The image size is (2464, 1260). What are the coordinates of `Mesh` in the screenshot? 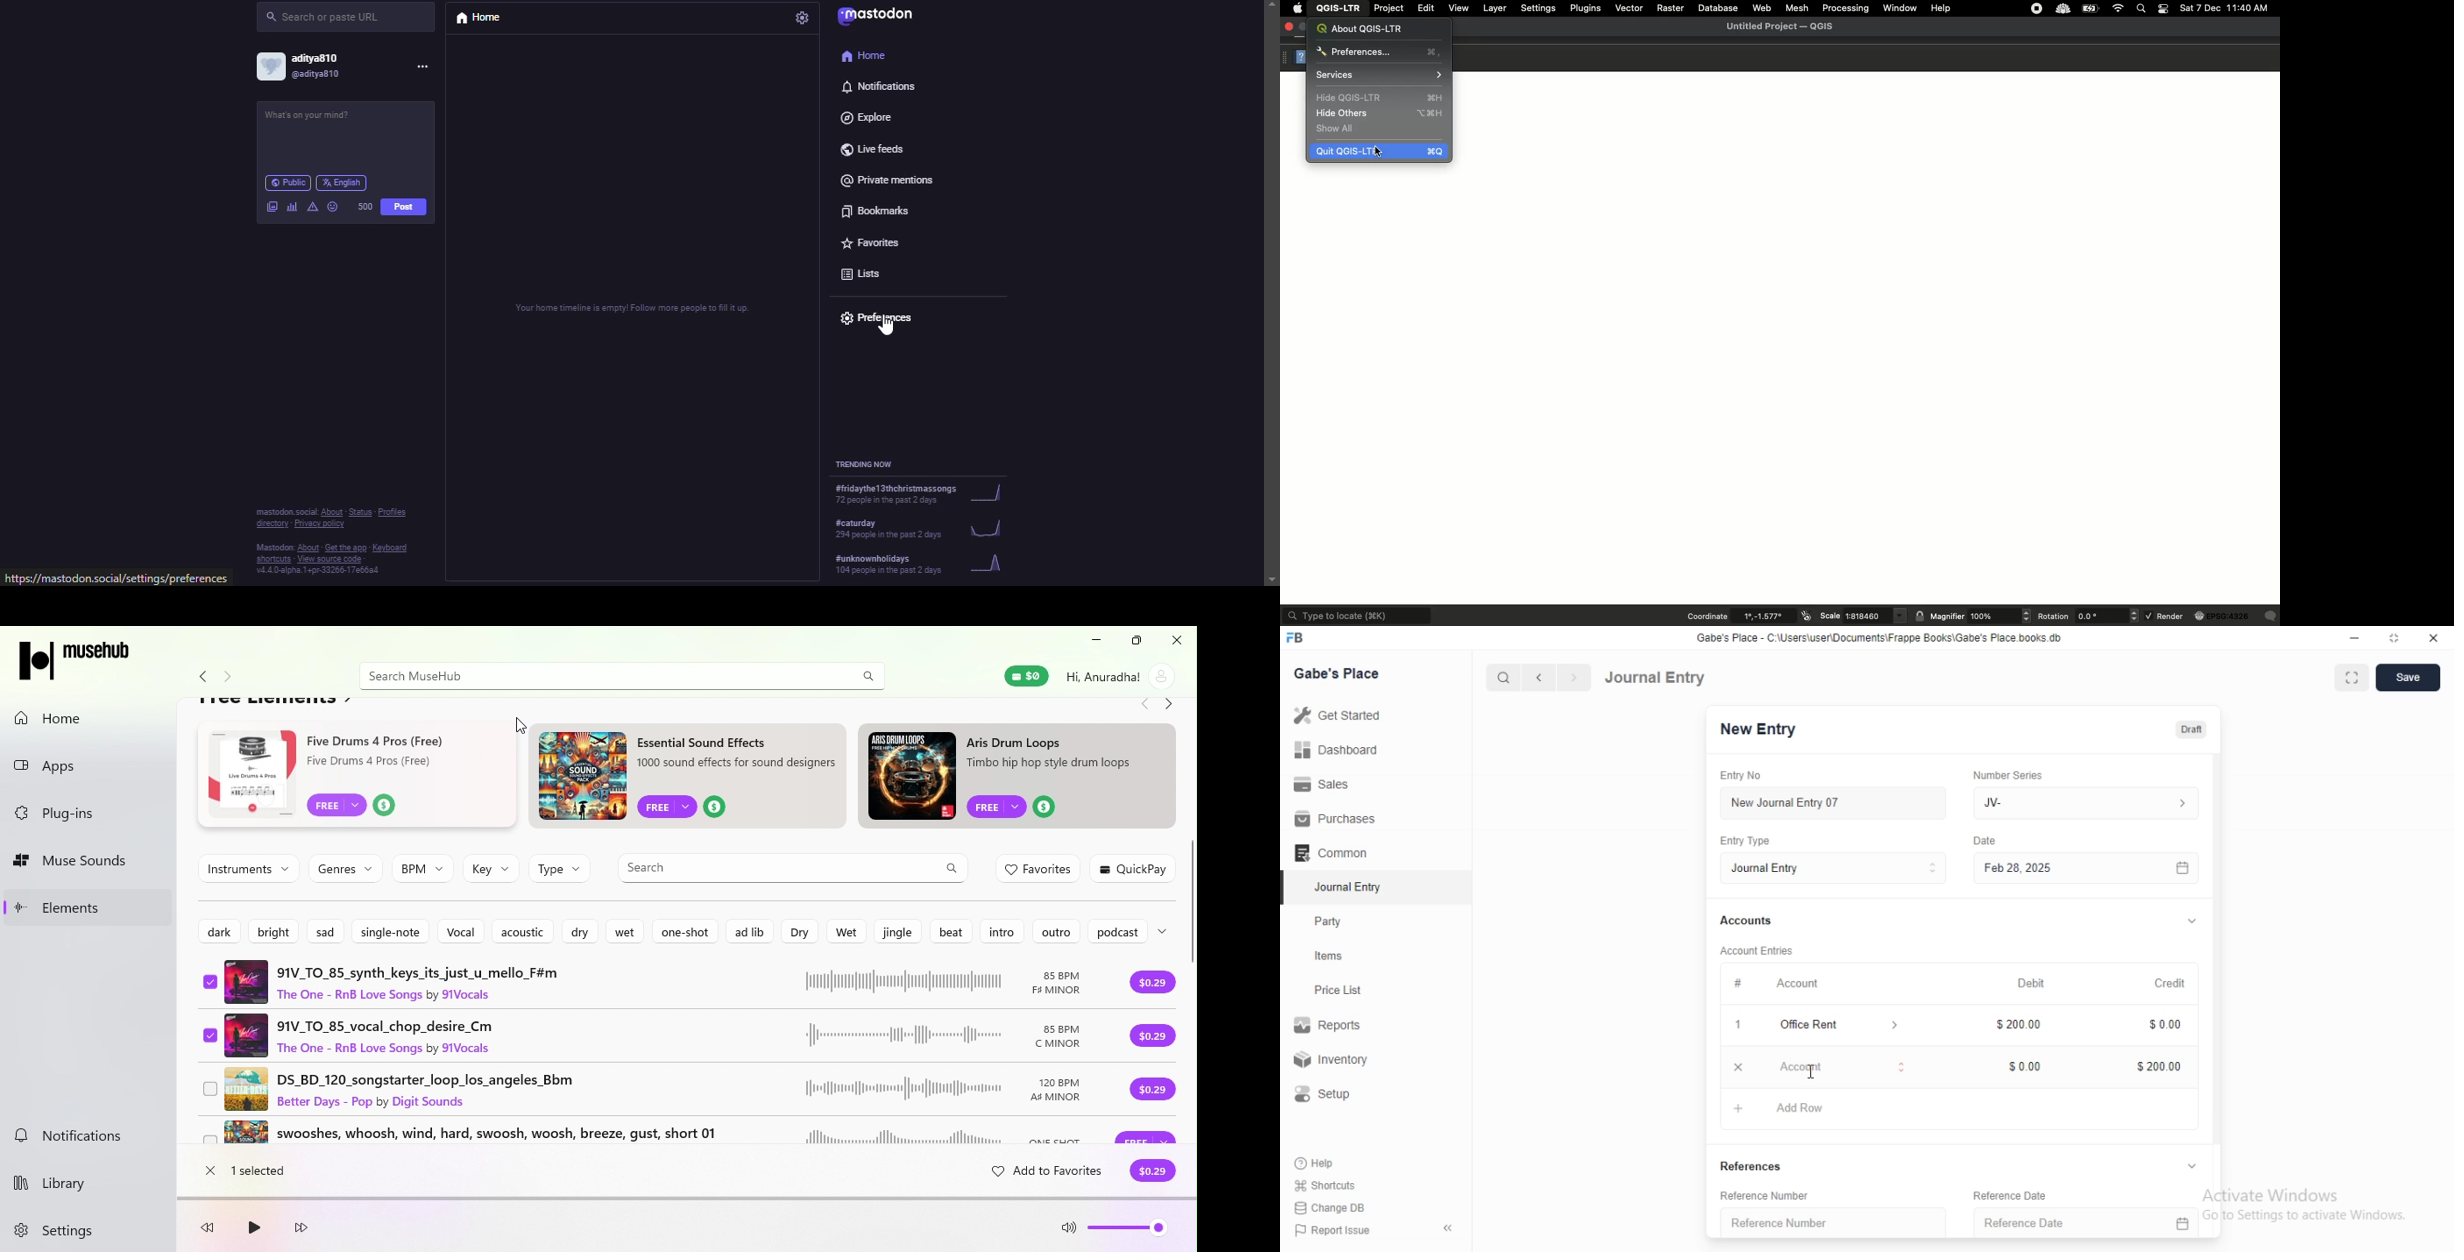 It's located at (1796, 7).